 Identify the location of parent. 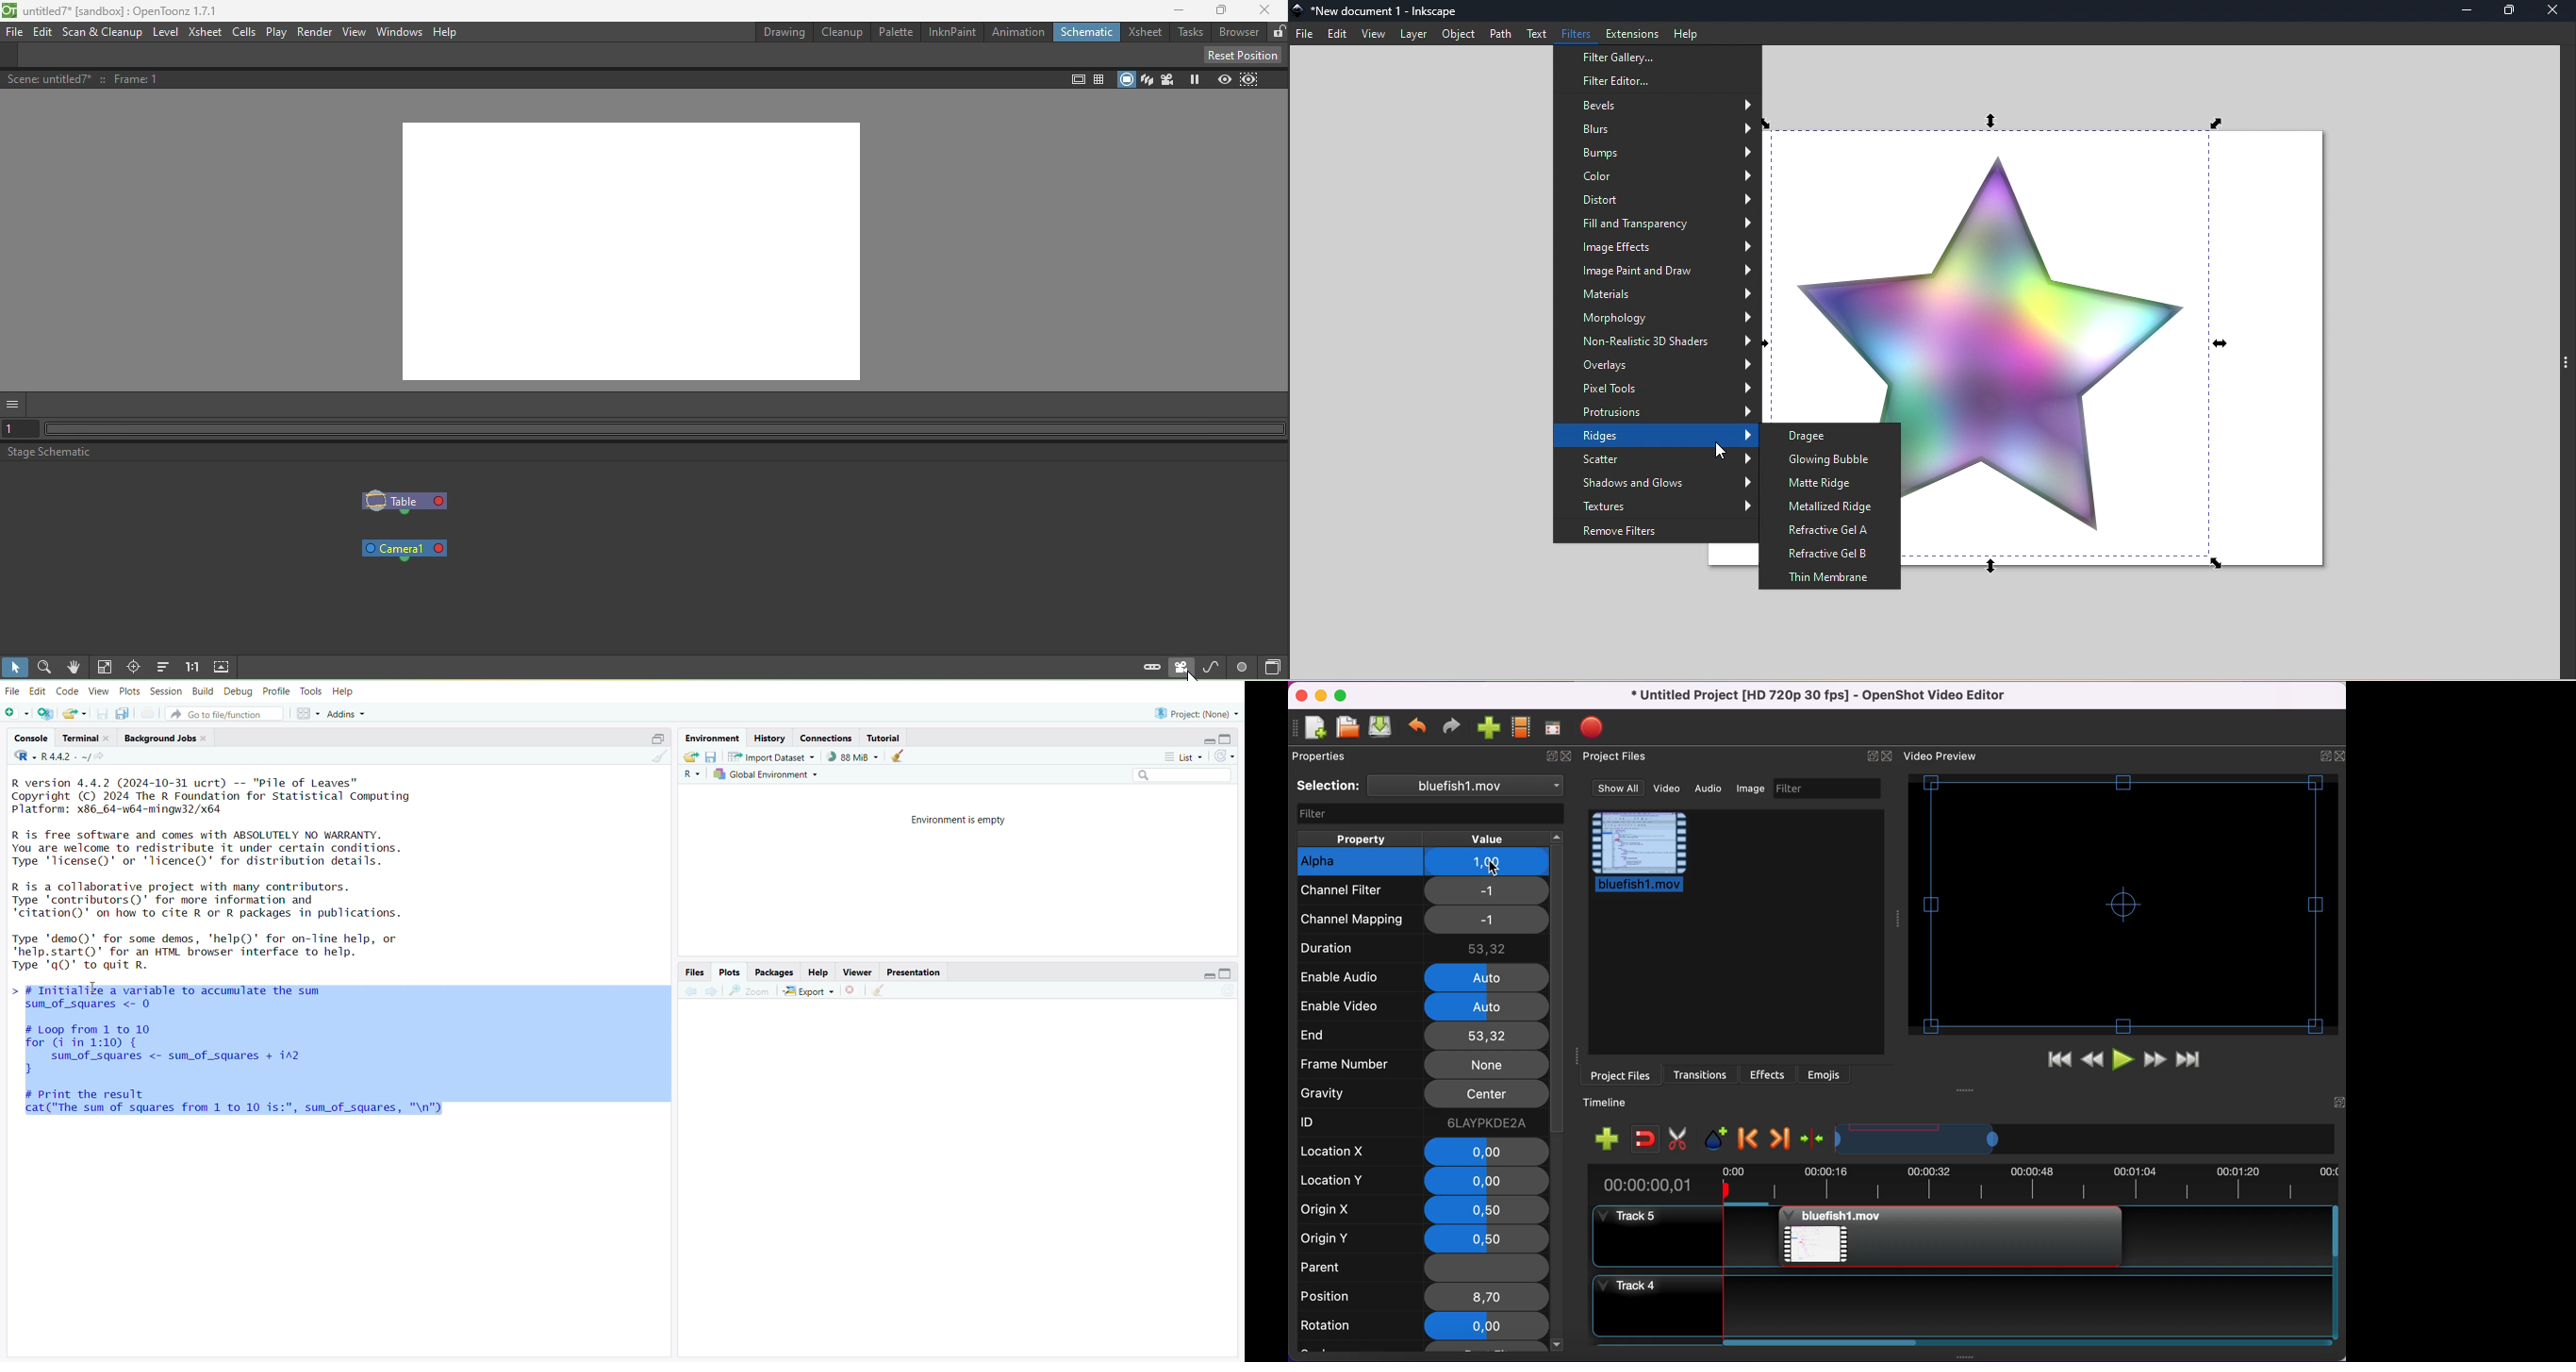
(1342, 1266).